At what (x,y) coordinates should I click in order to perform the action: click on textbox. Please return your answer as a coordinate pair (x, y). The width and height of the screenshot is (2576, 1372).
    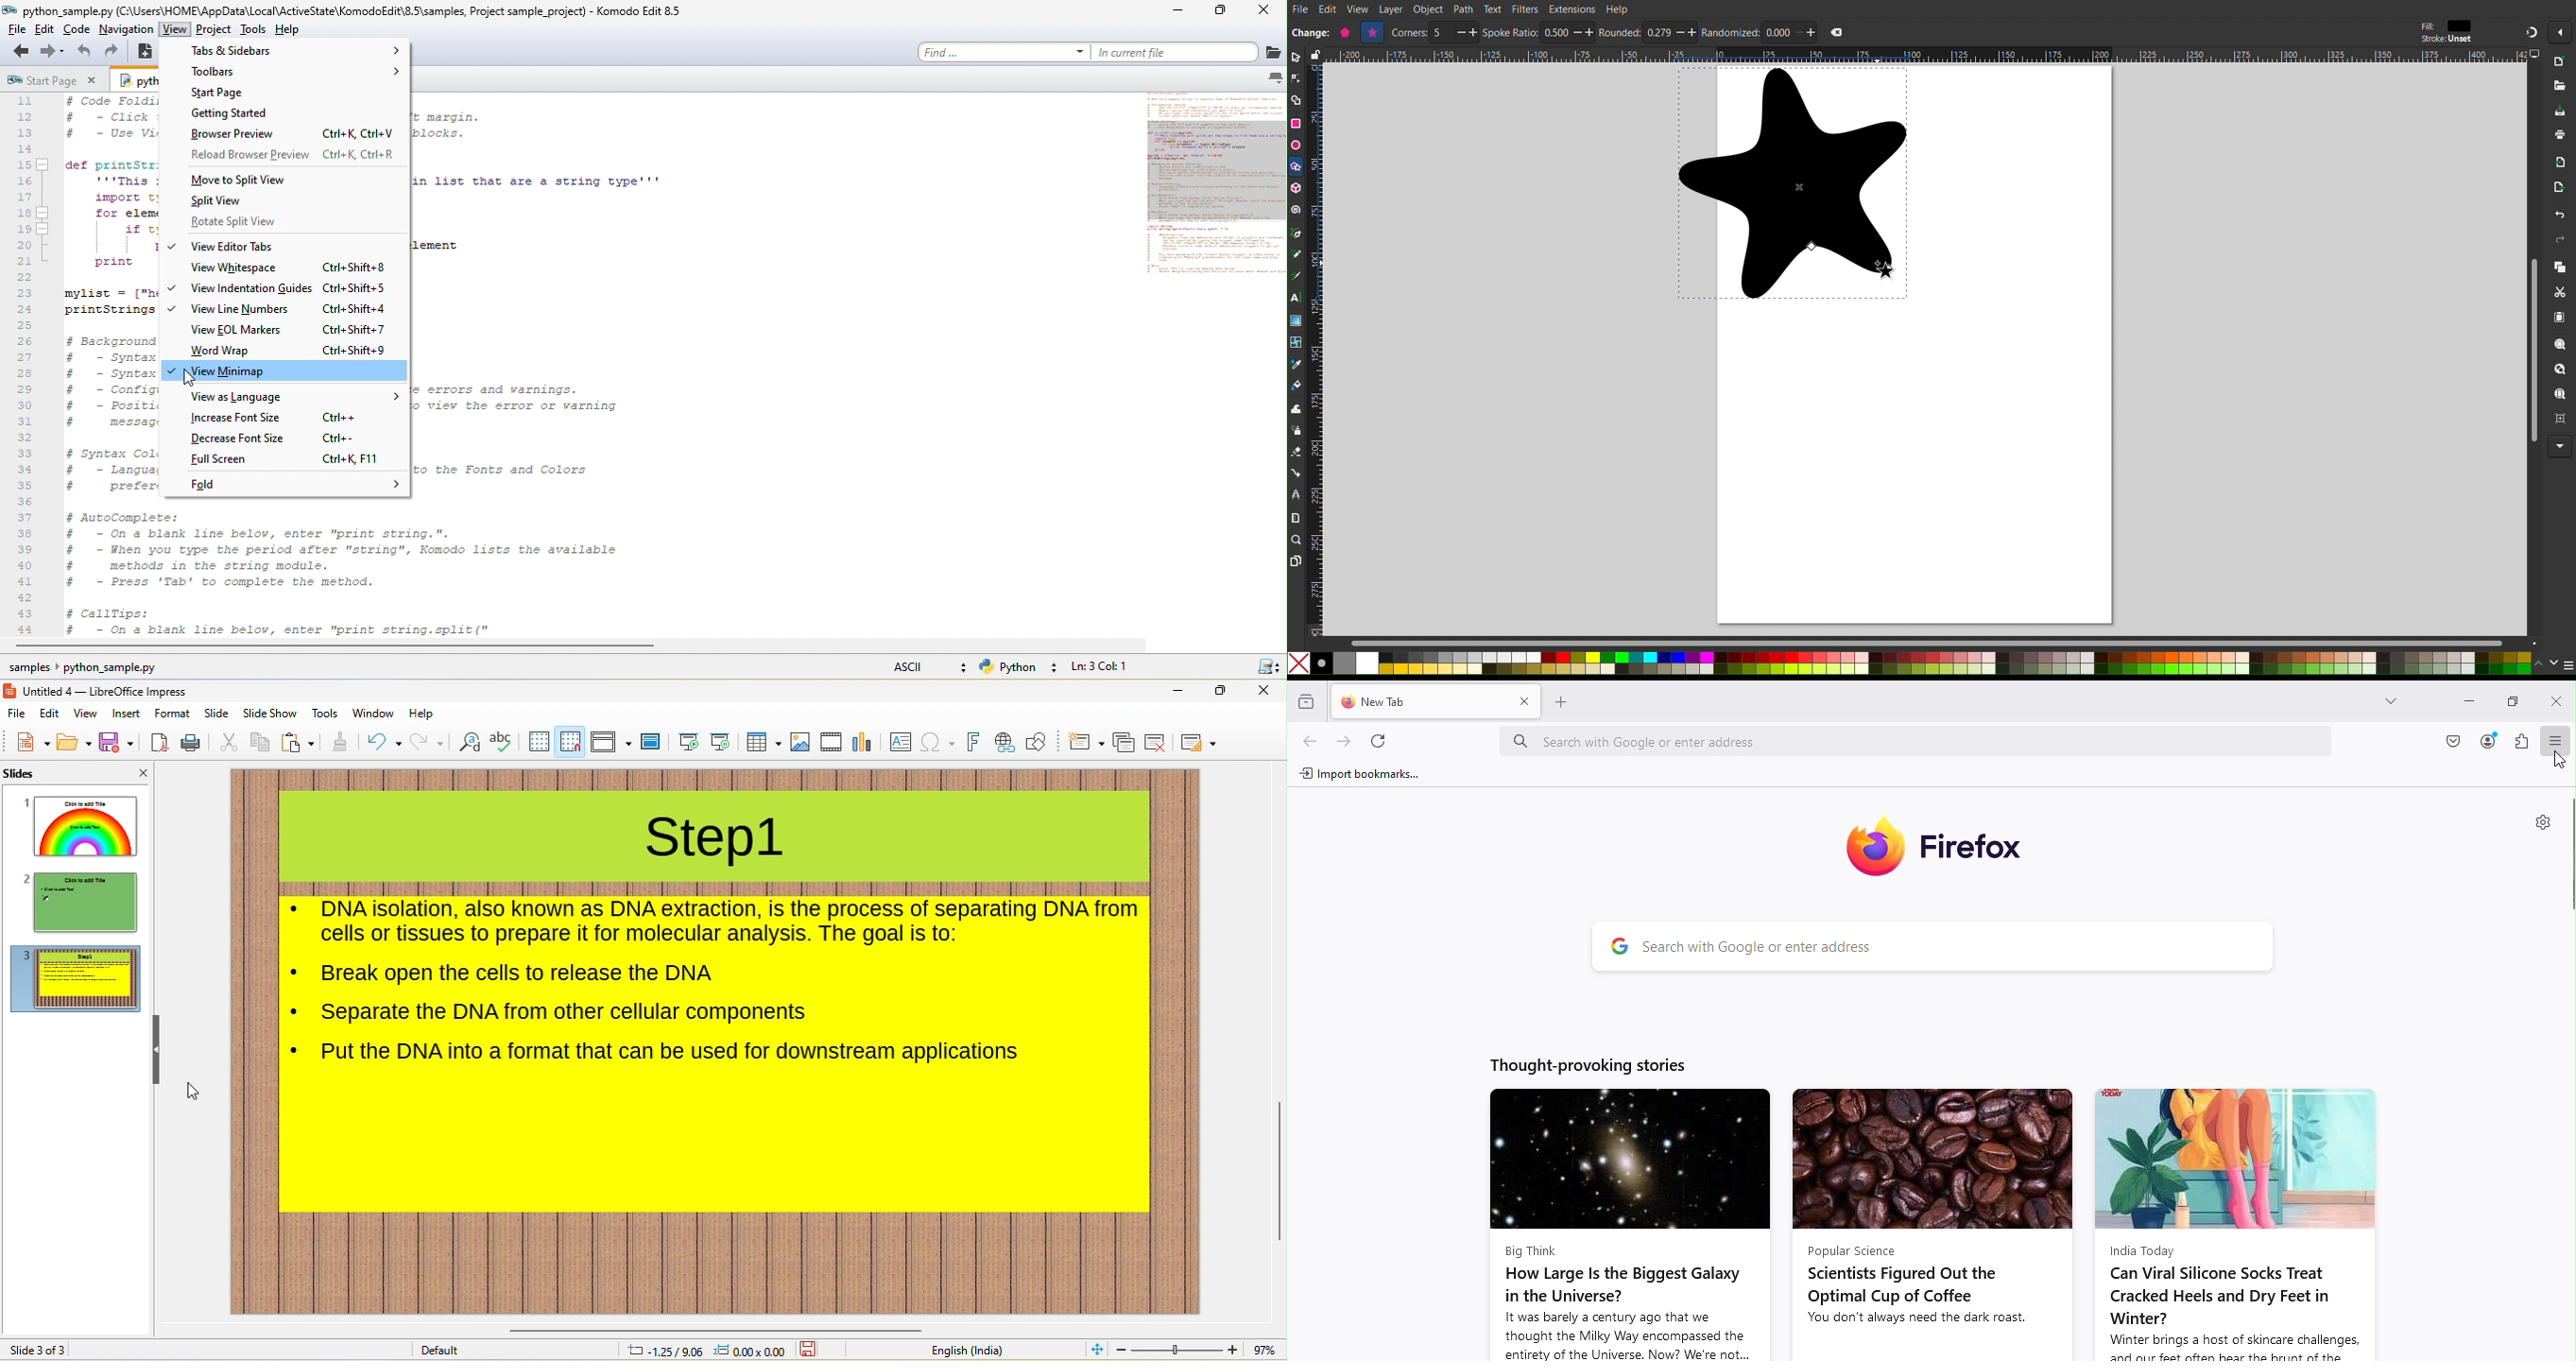
    Looking at the image, I should click on (903, 744).